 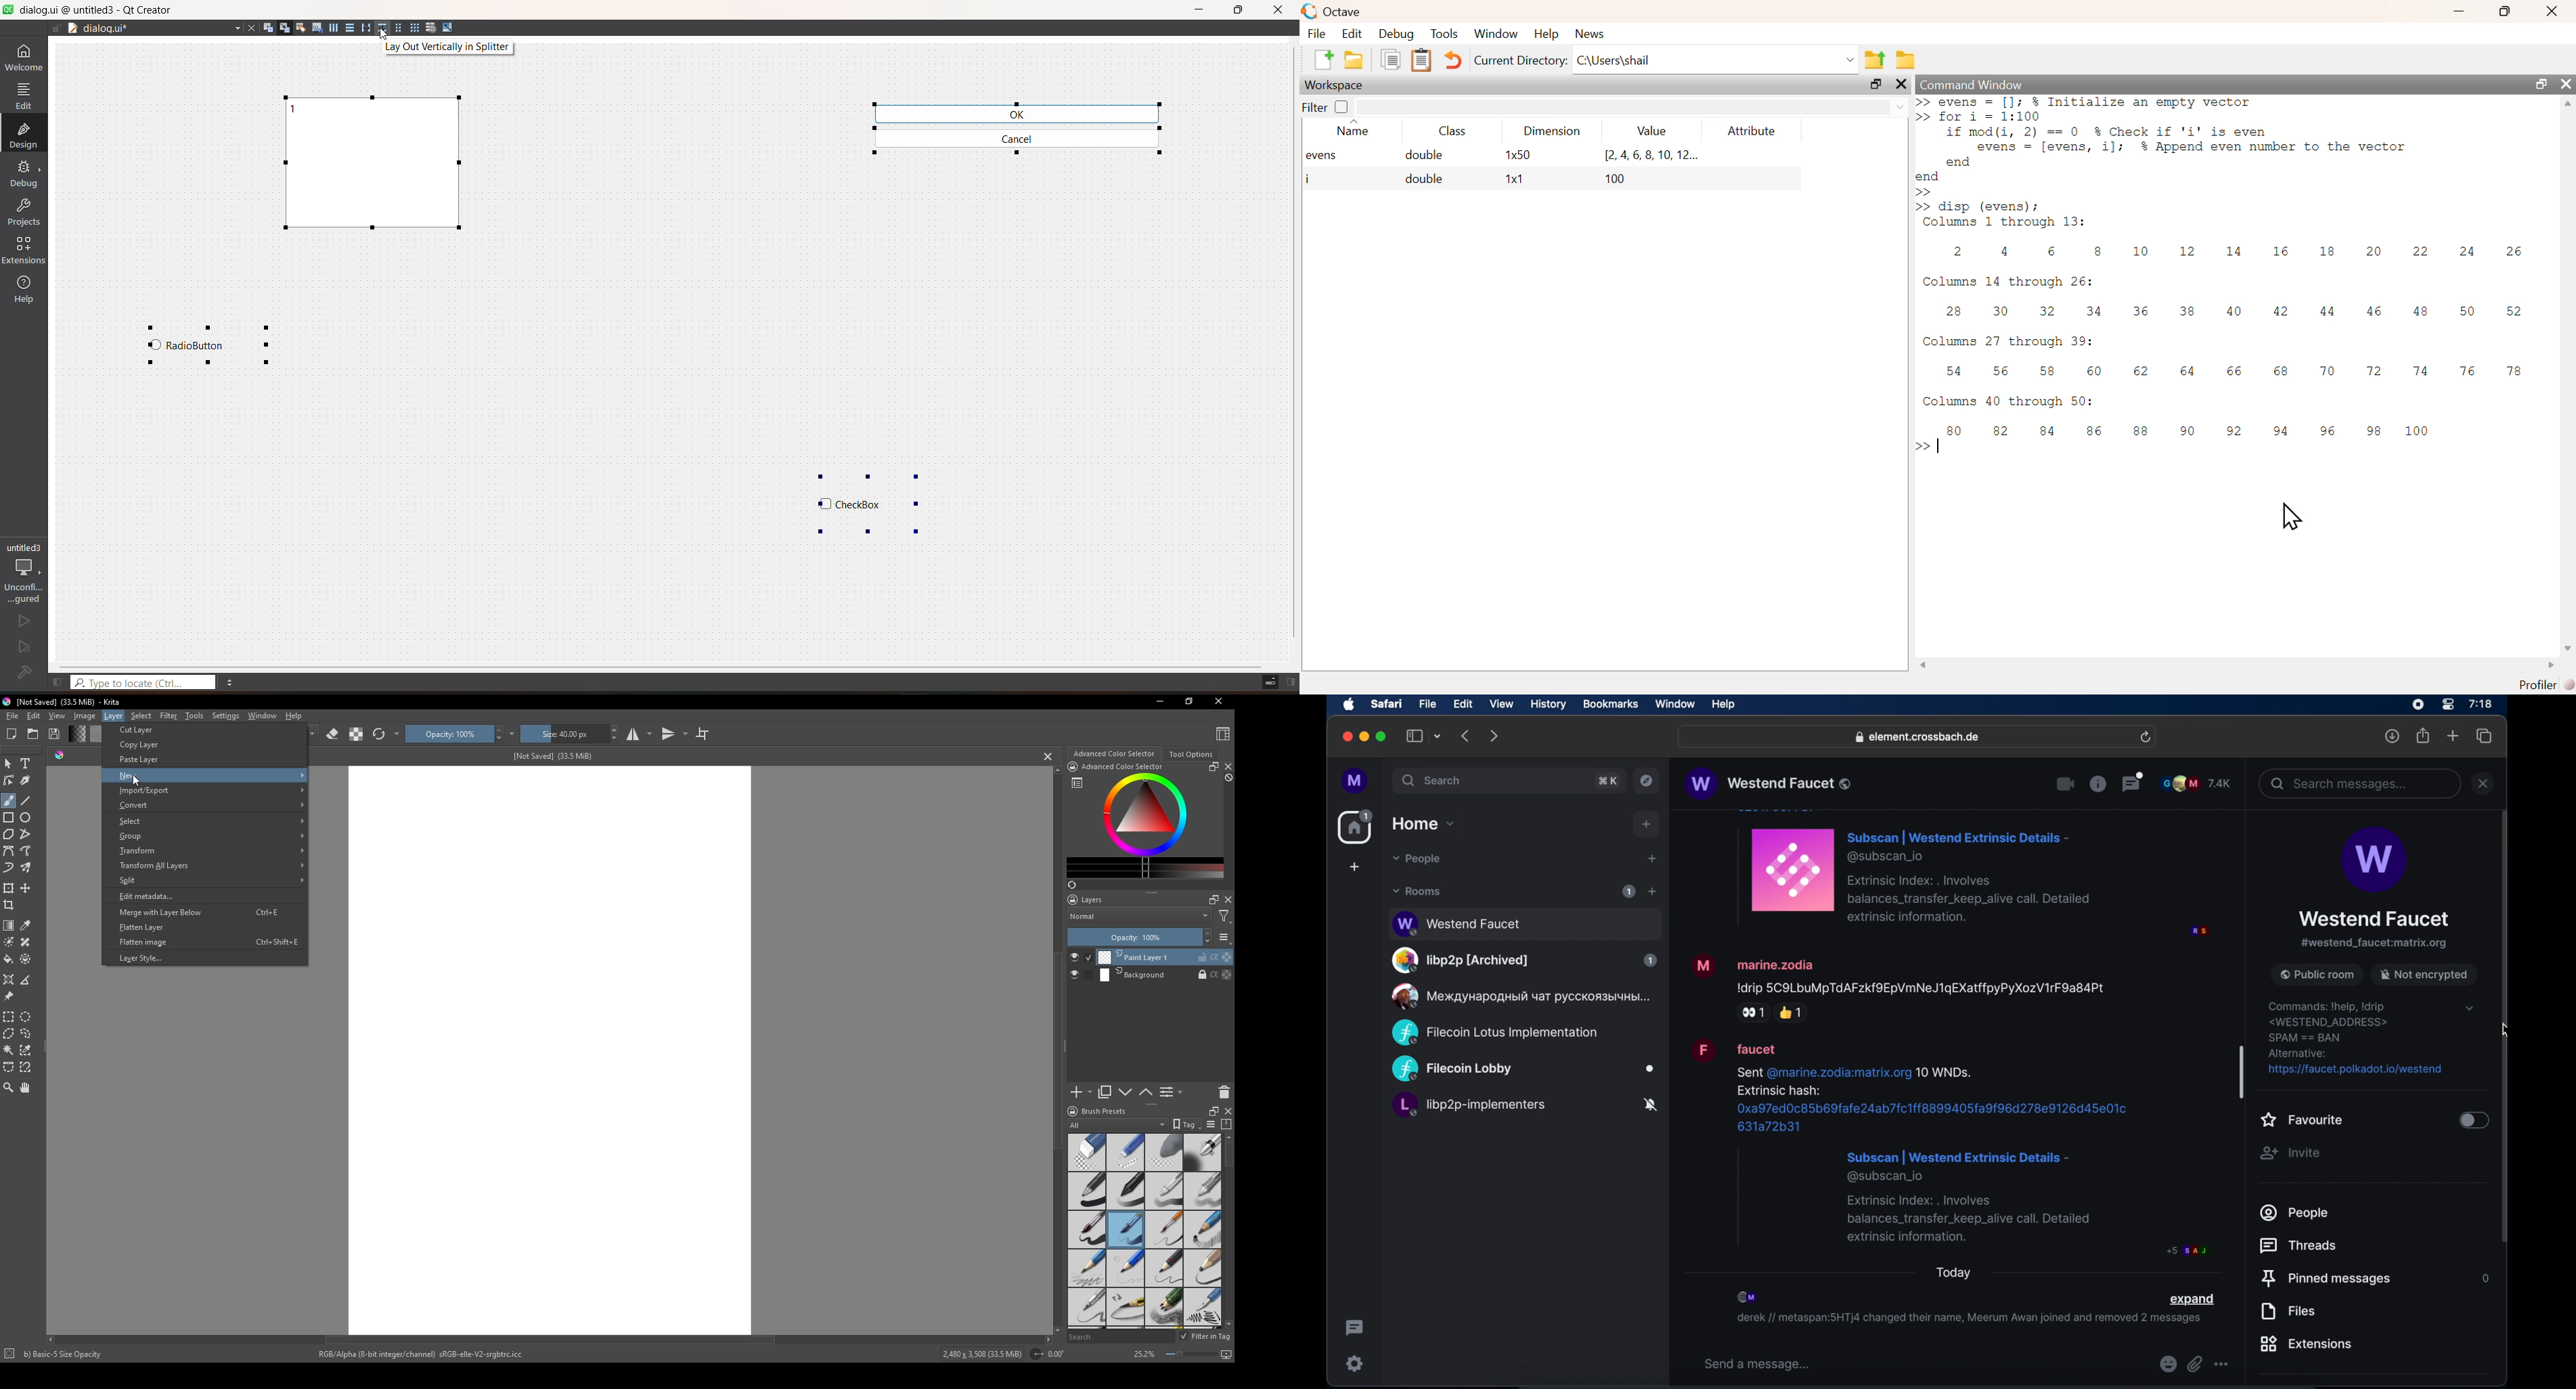 I want to click on participants, so click(x=1748, y=1297).